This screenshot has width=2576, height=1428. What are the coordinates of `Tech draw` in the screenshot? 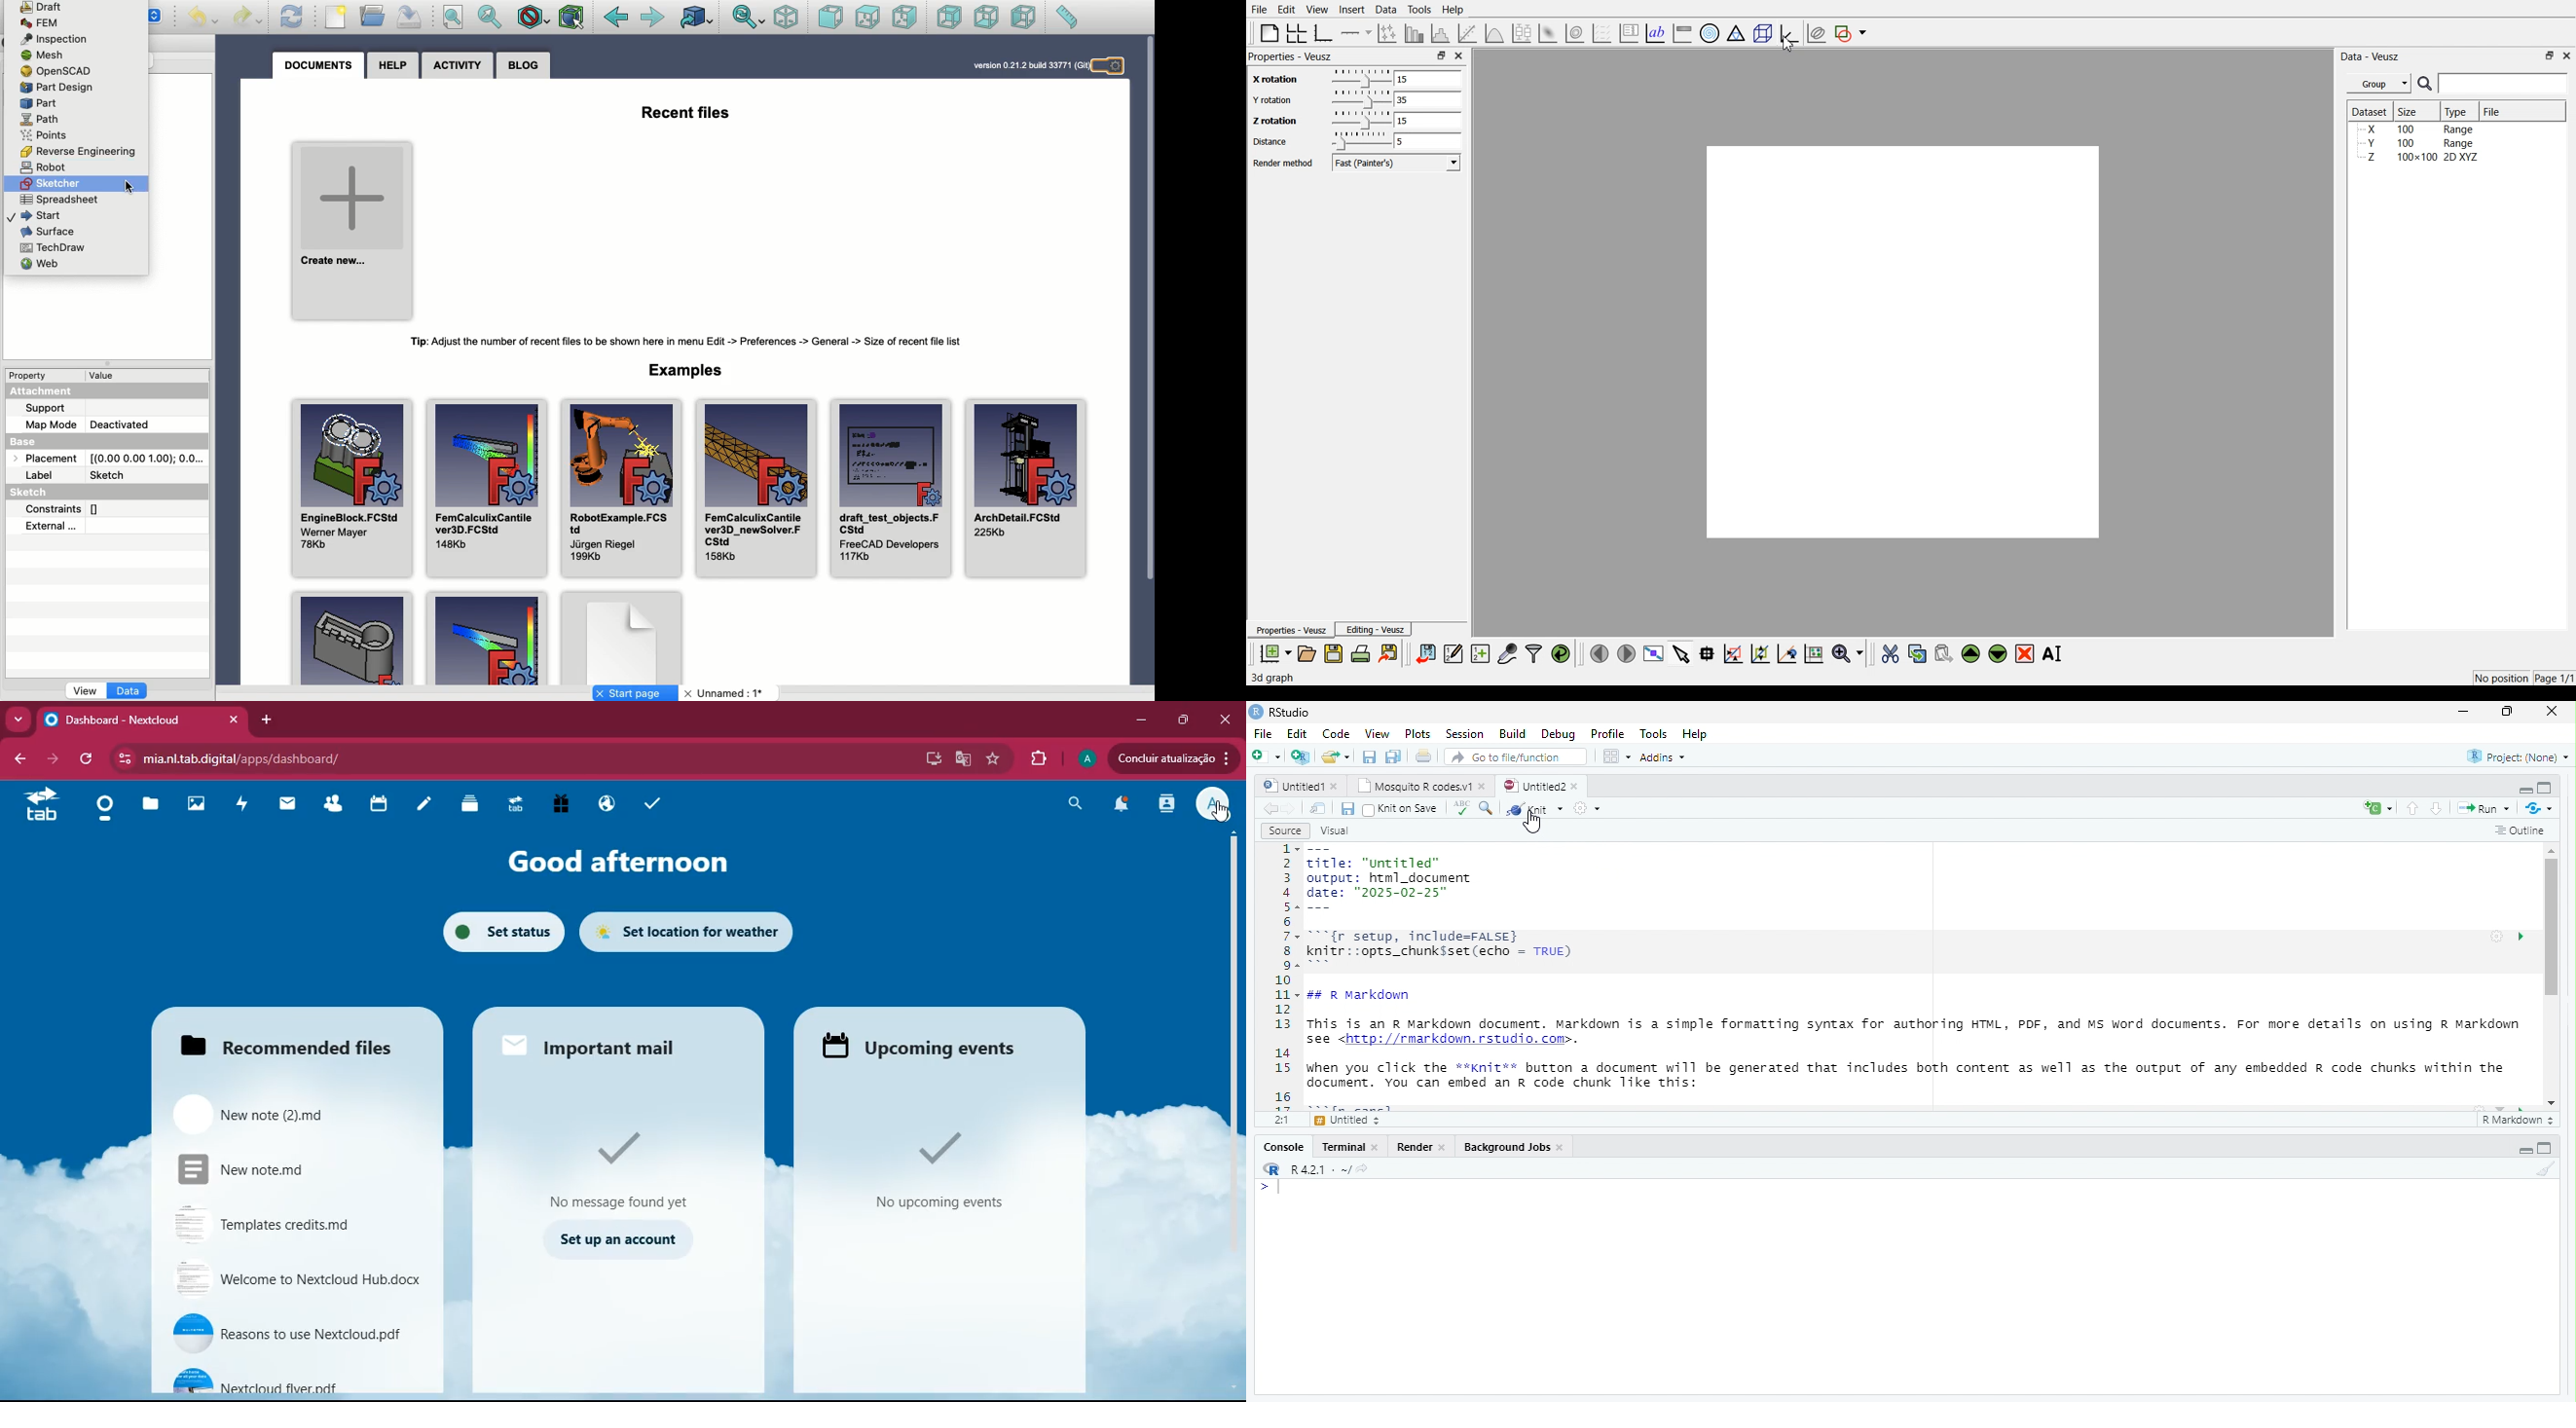 It's located at (52, 247).